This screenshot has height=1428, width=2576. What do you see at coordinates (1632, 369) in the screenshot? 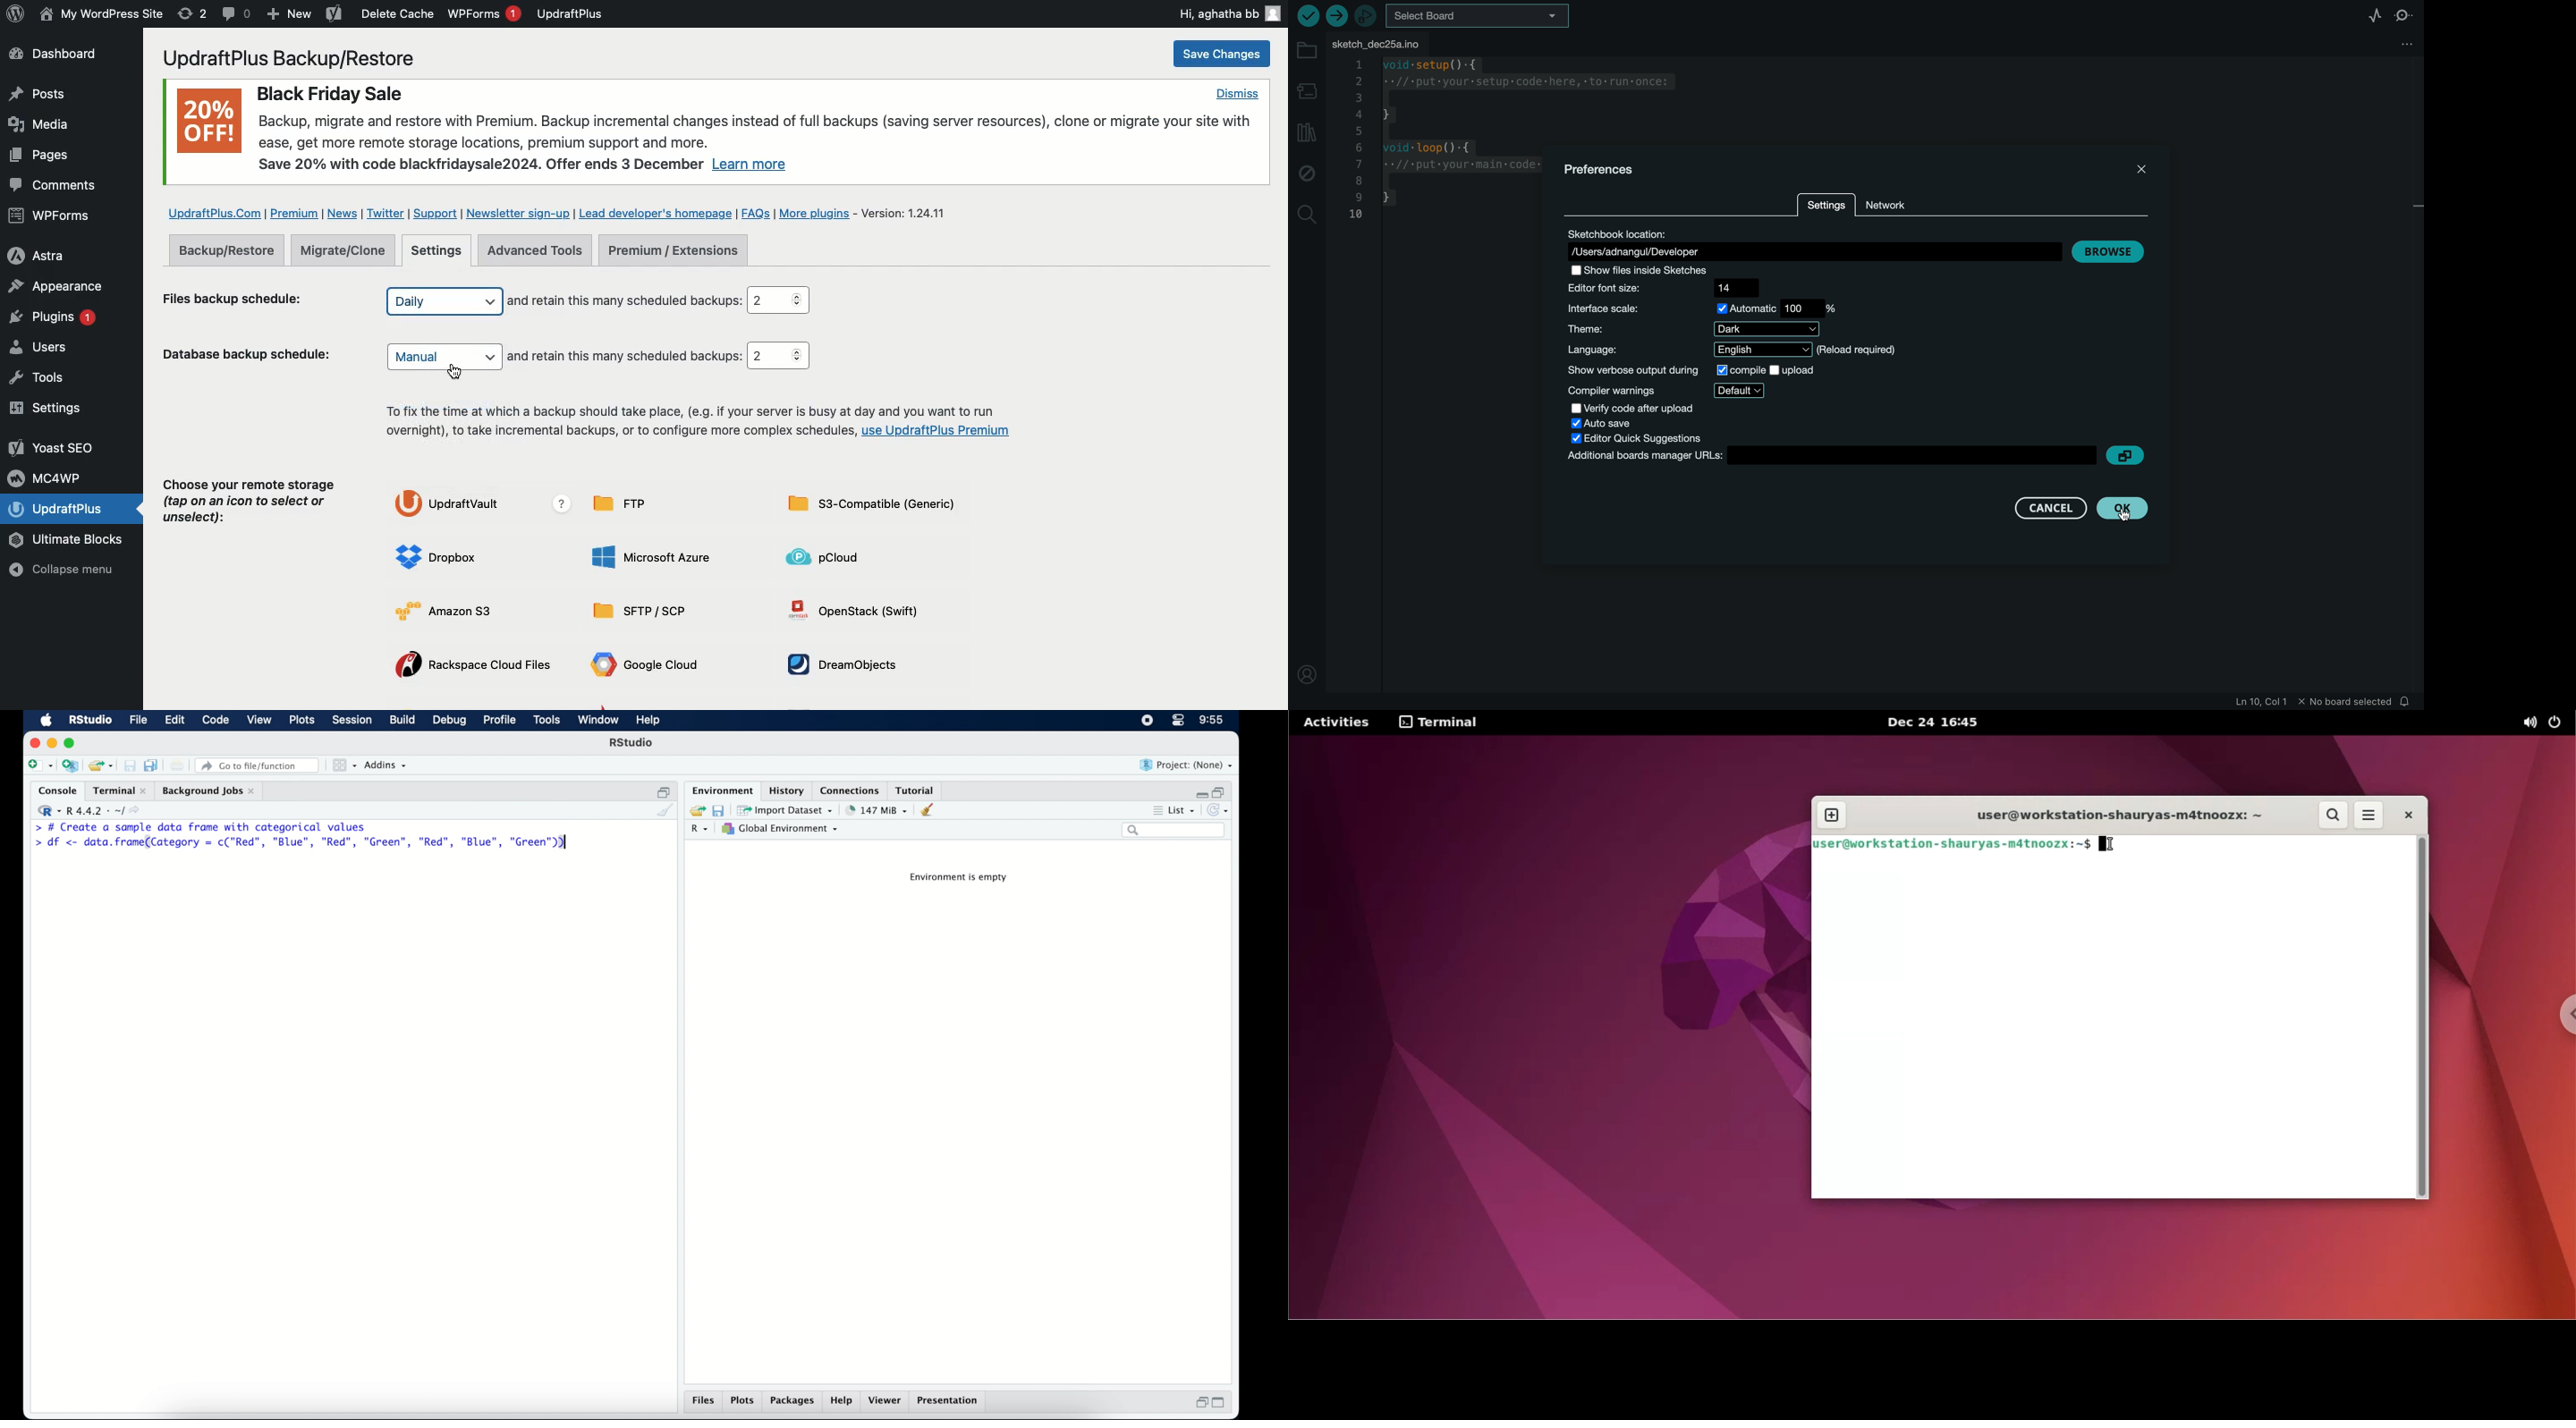
I see `show  output` at bounding box center [1632, 369].